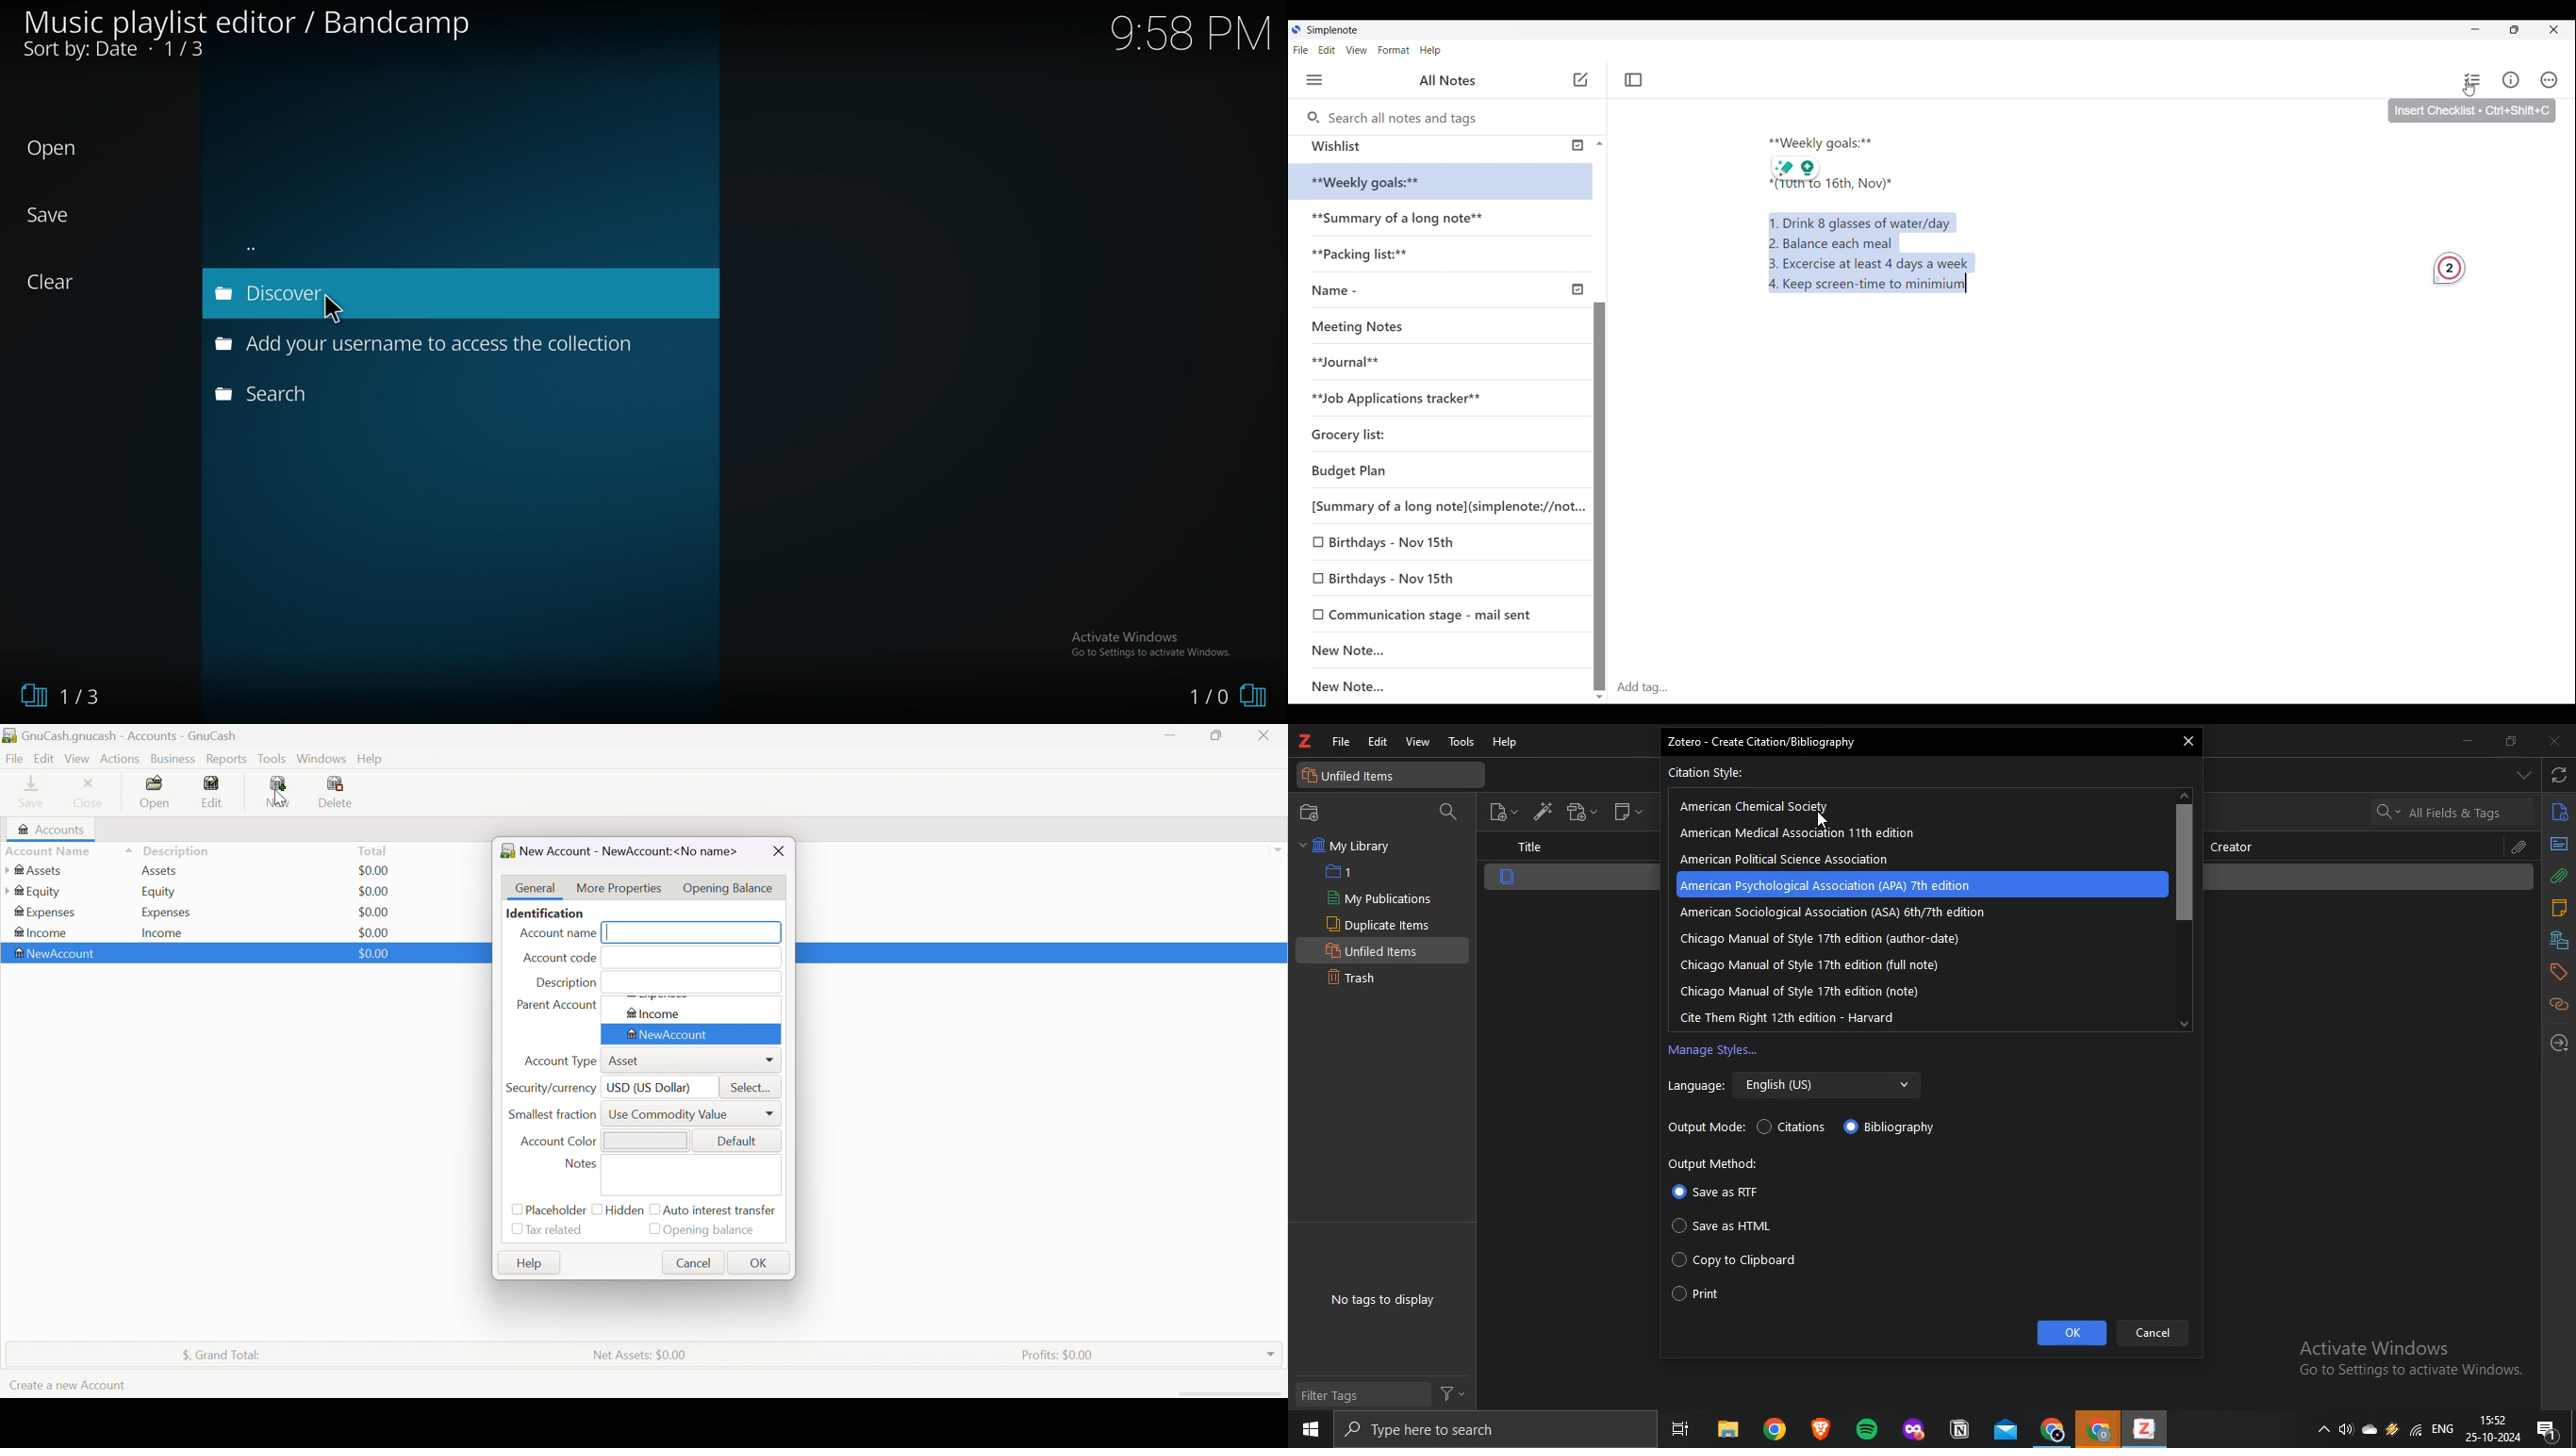 This screenshot has width=2576, height=1456. I want to click on new item, so click(1503, 810).